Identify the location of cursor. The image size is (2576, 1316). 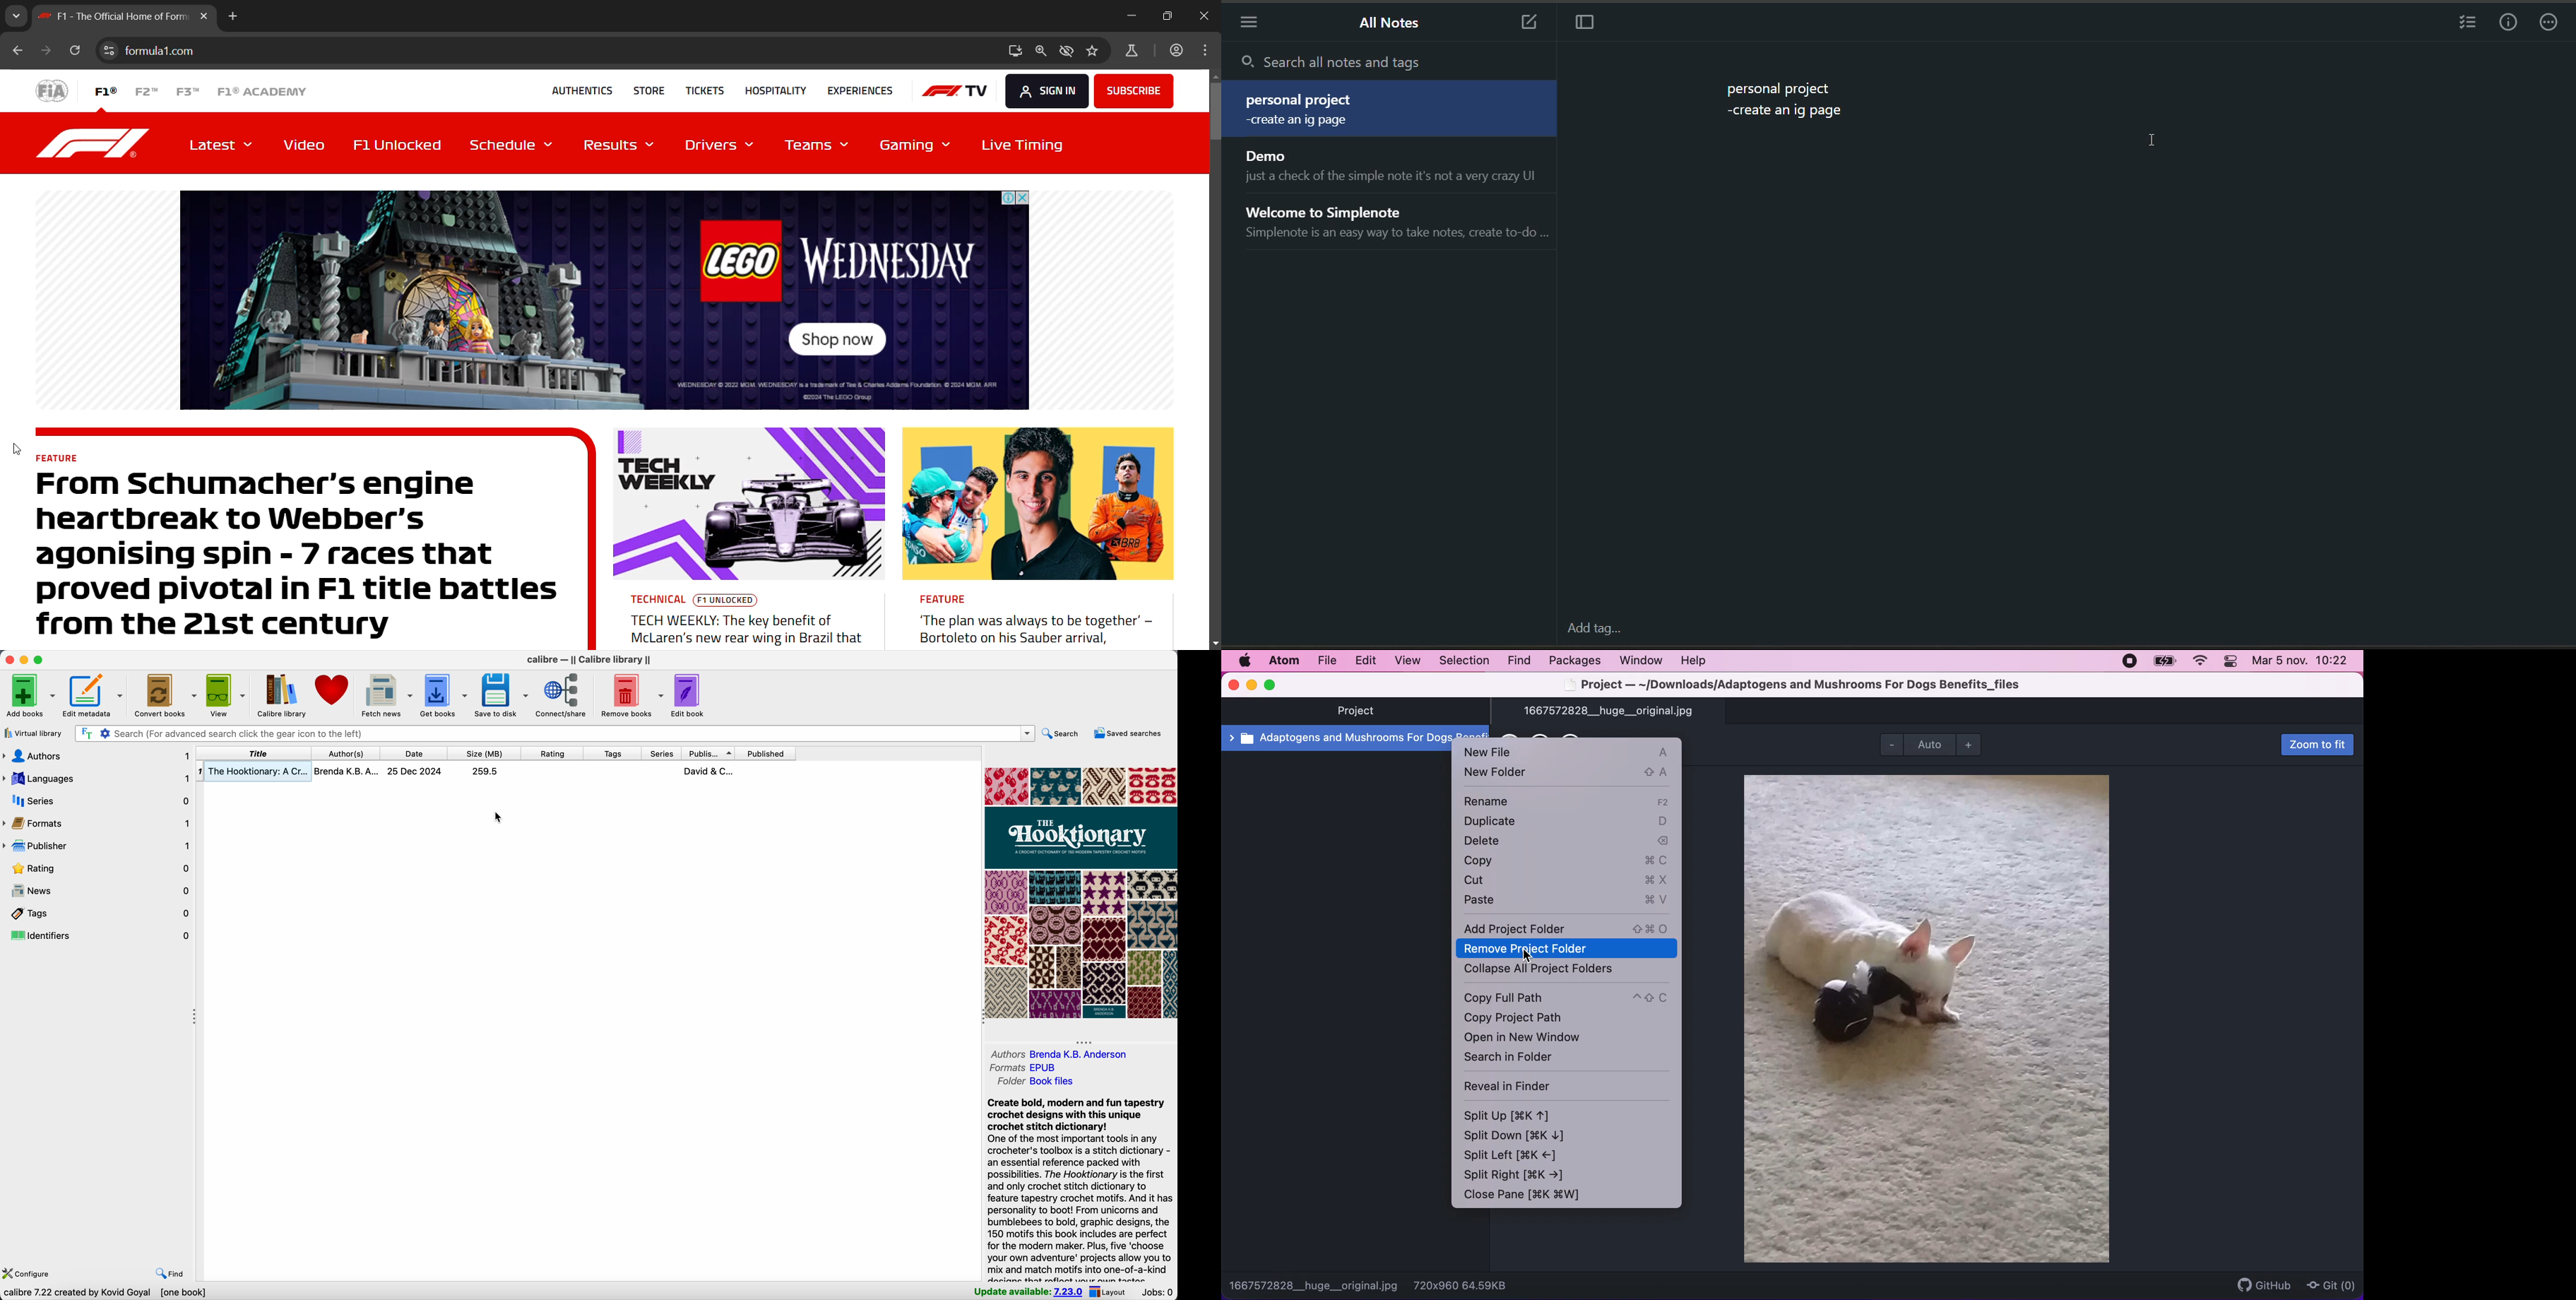
(1530, 956).